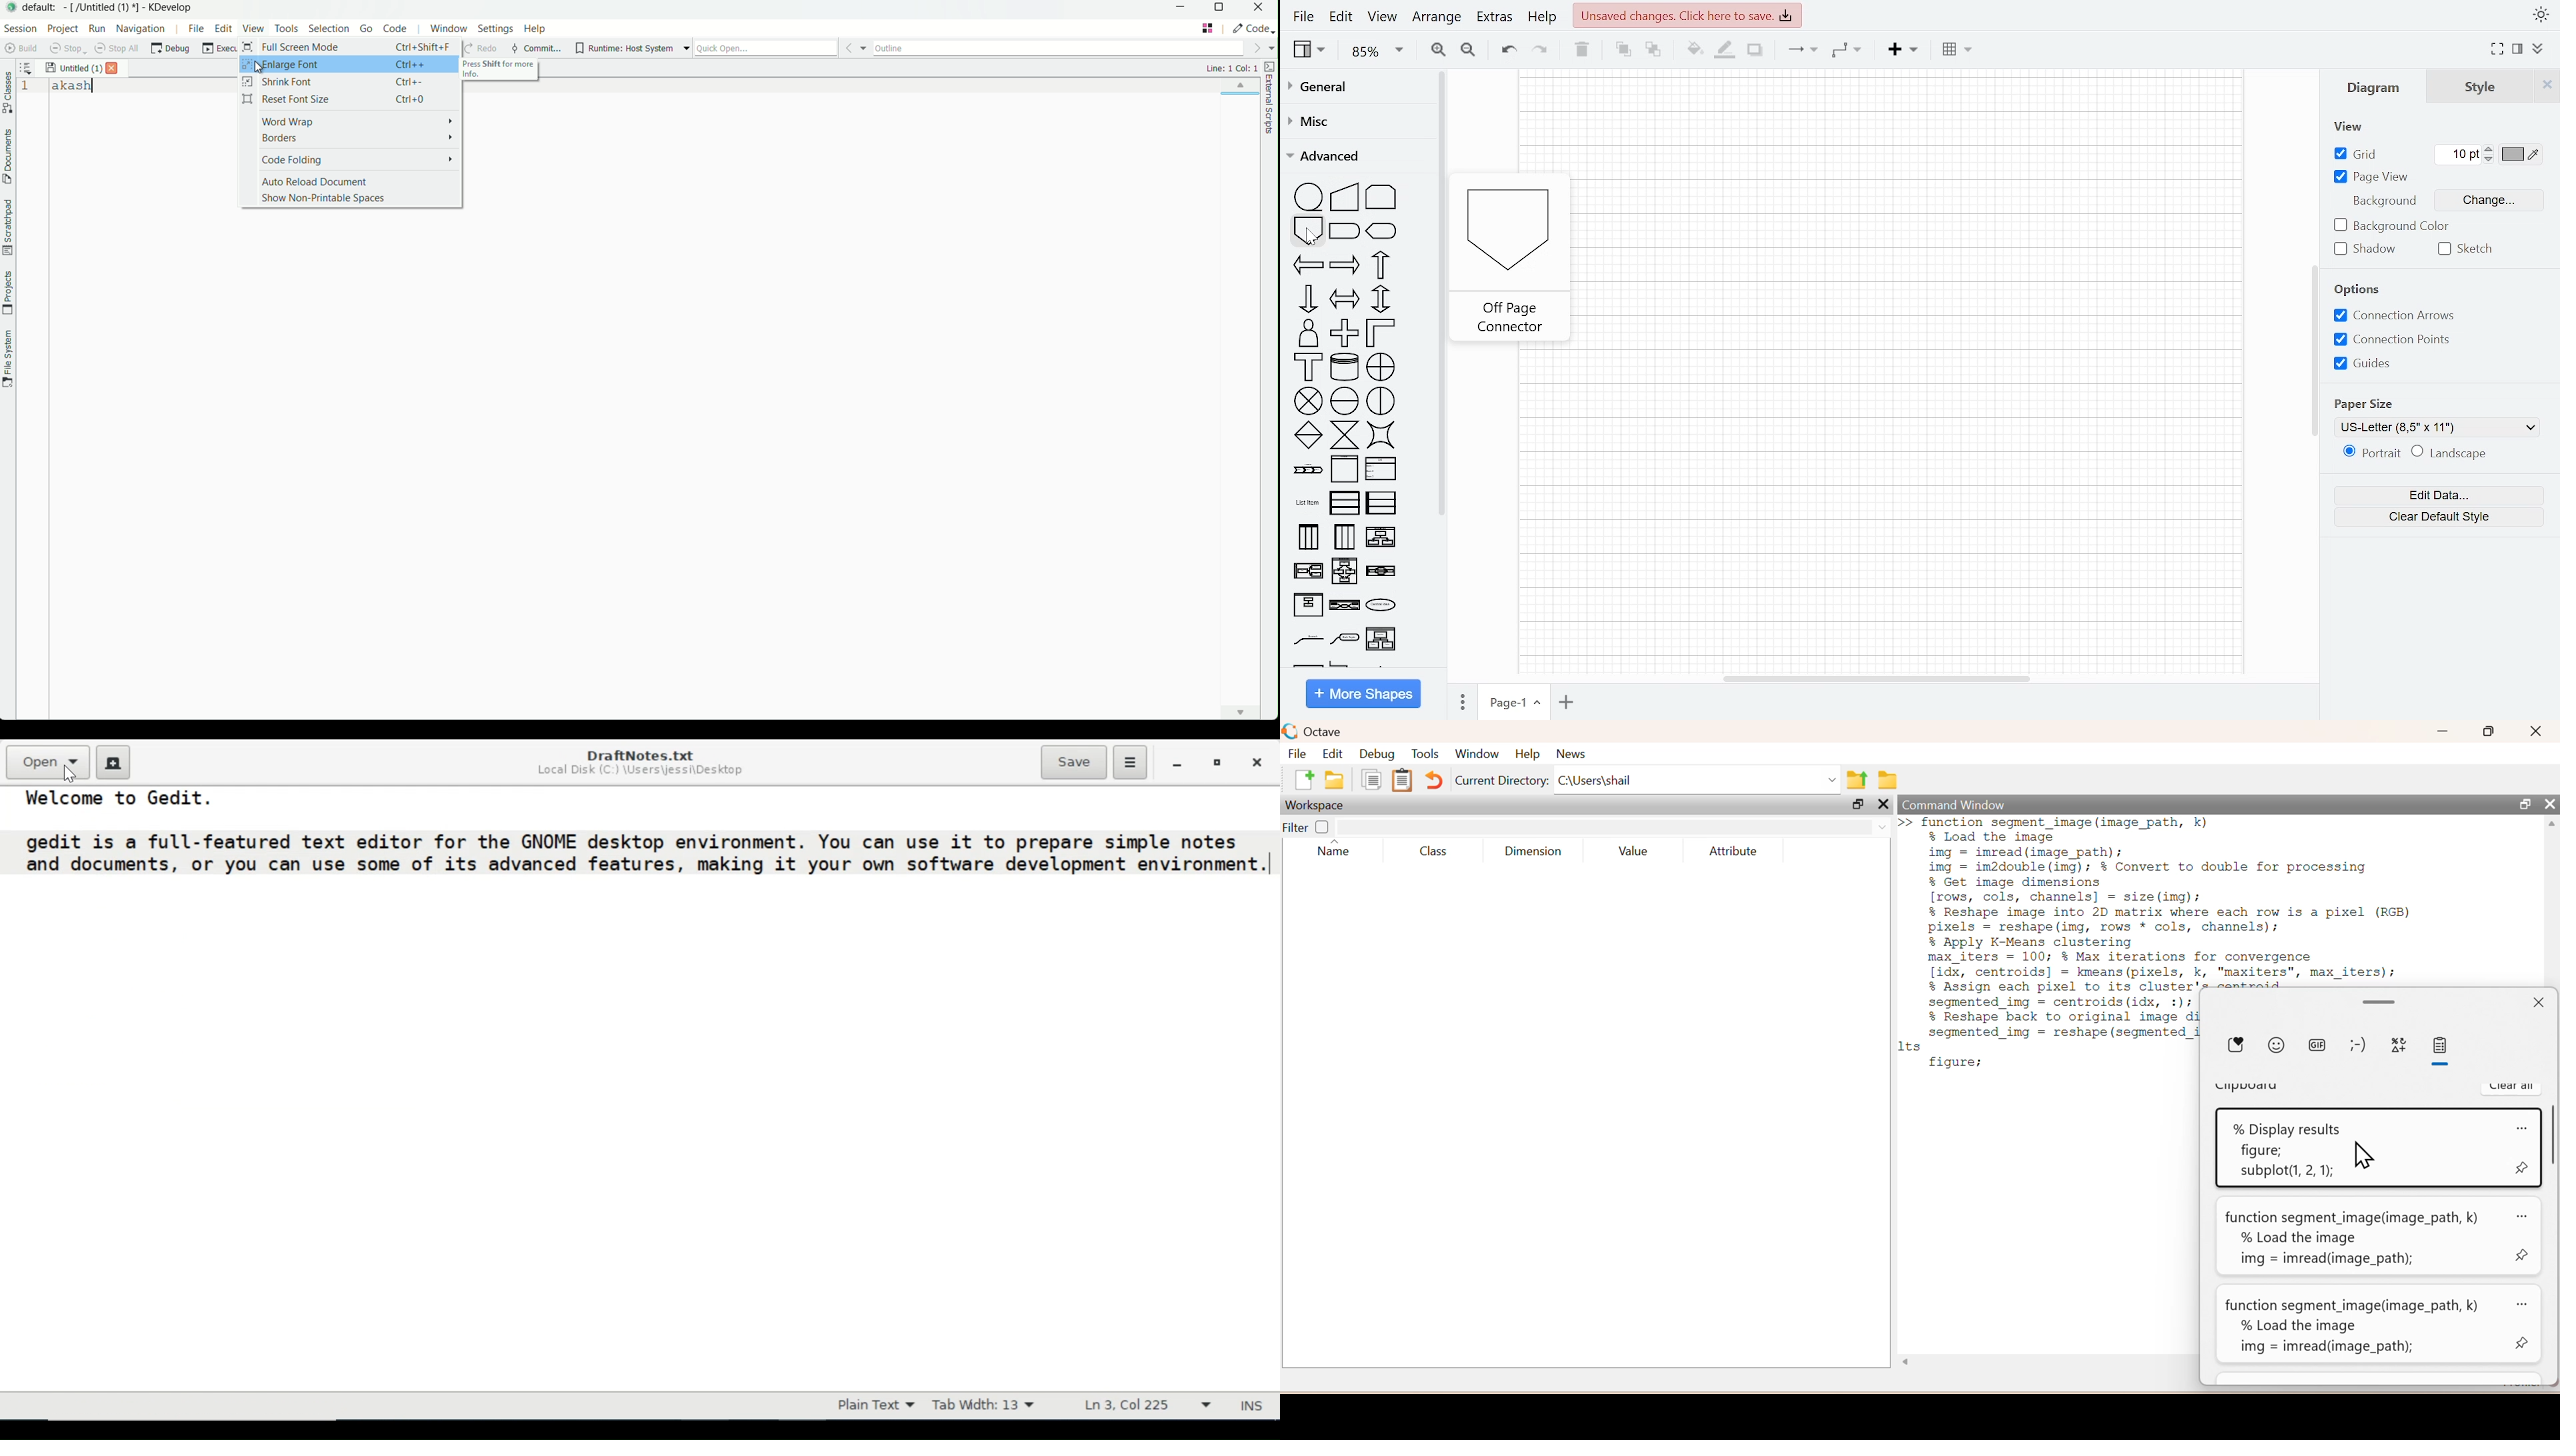  What do you see at coordinates (1346, 298) in the screenshot?
I see `double arrow ` at bounding box center [1346, 298].